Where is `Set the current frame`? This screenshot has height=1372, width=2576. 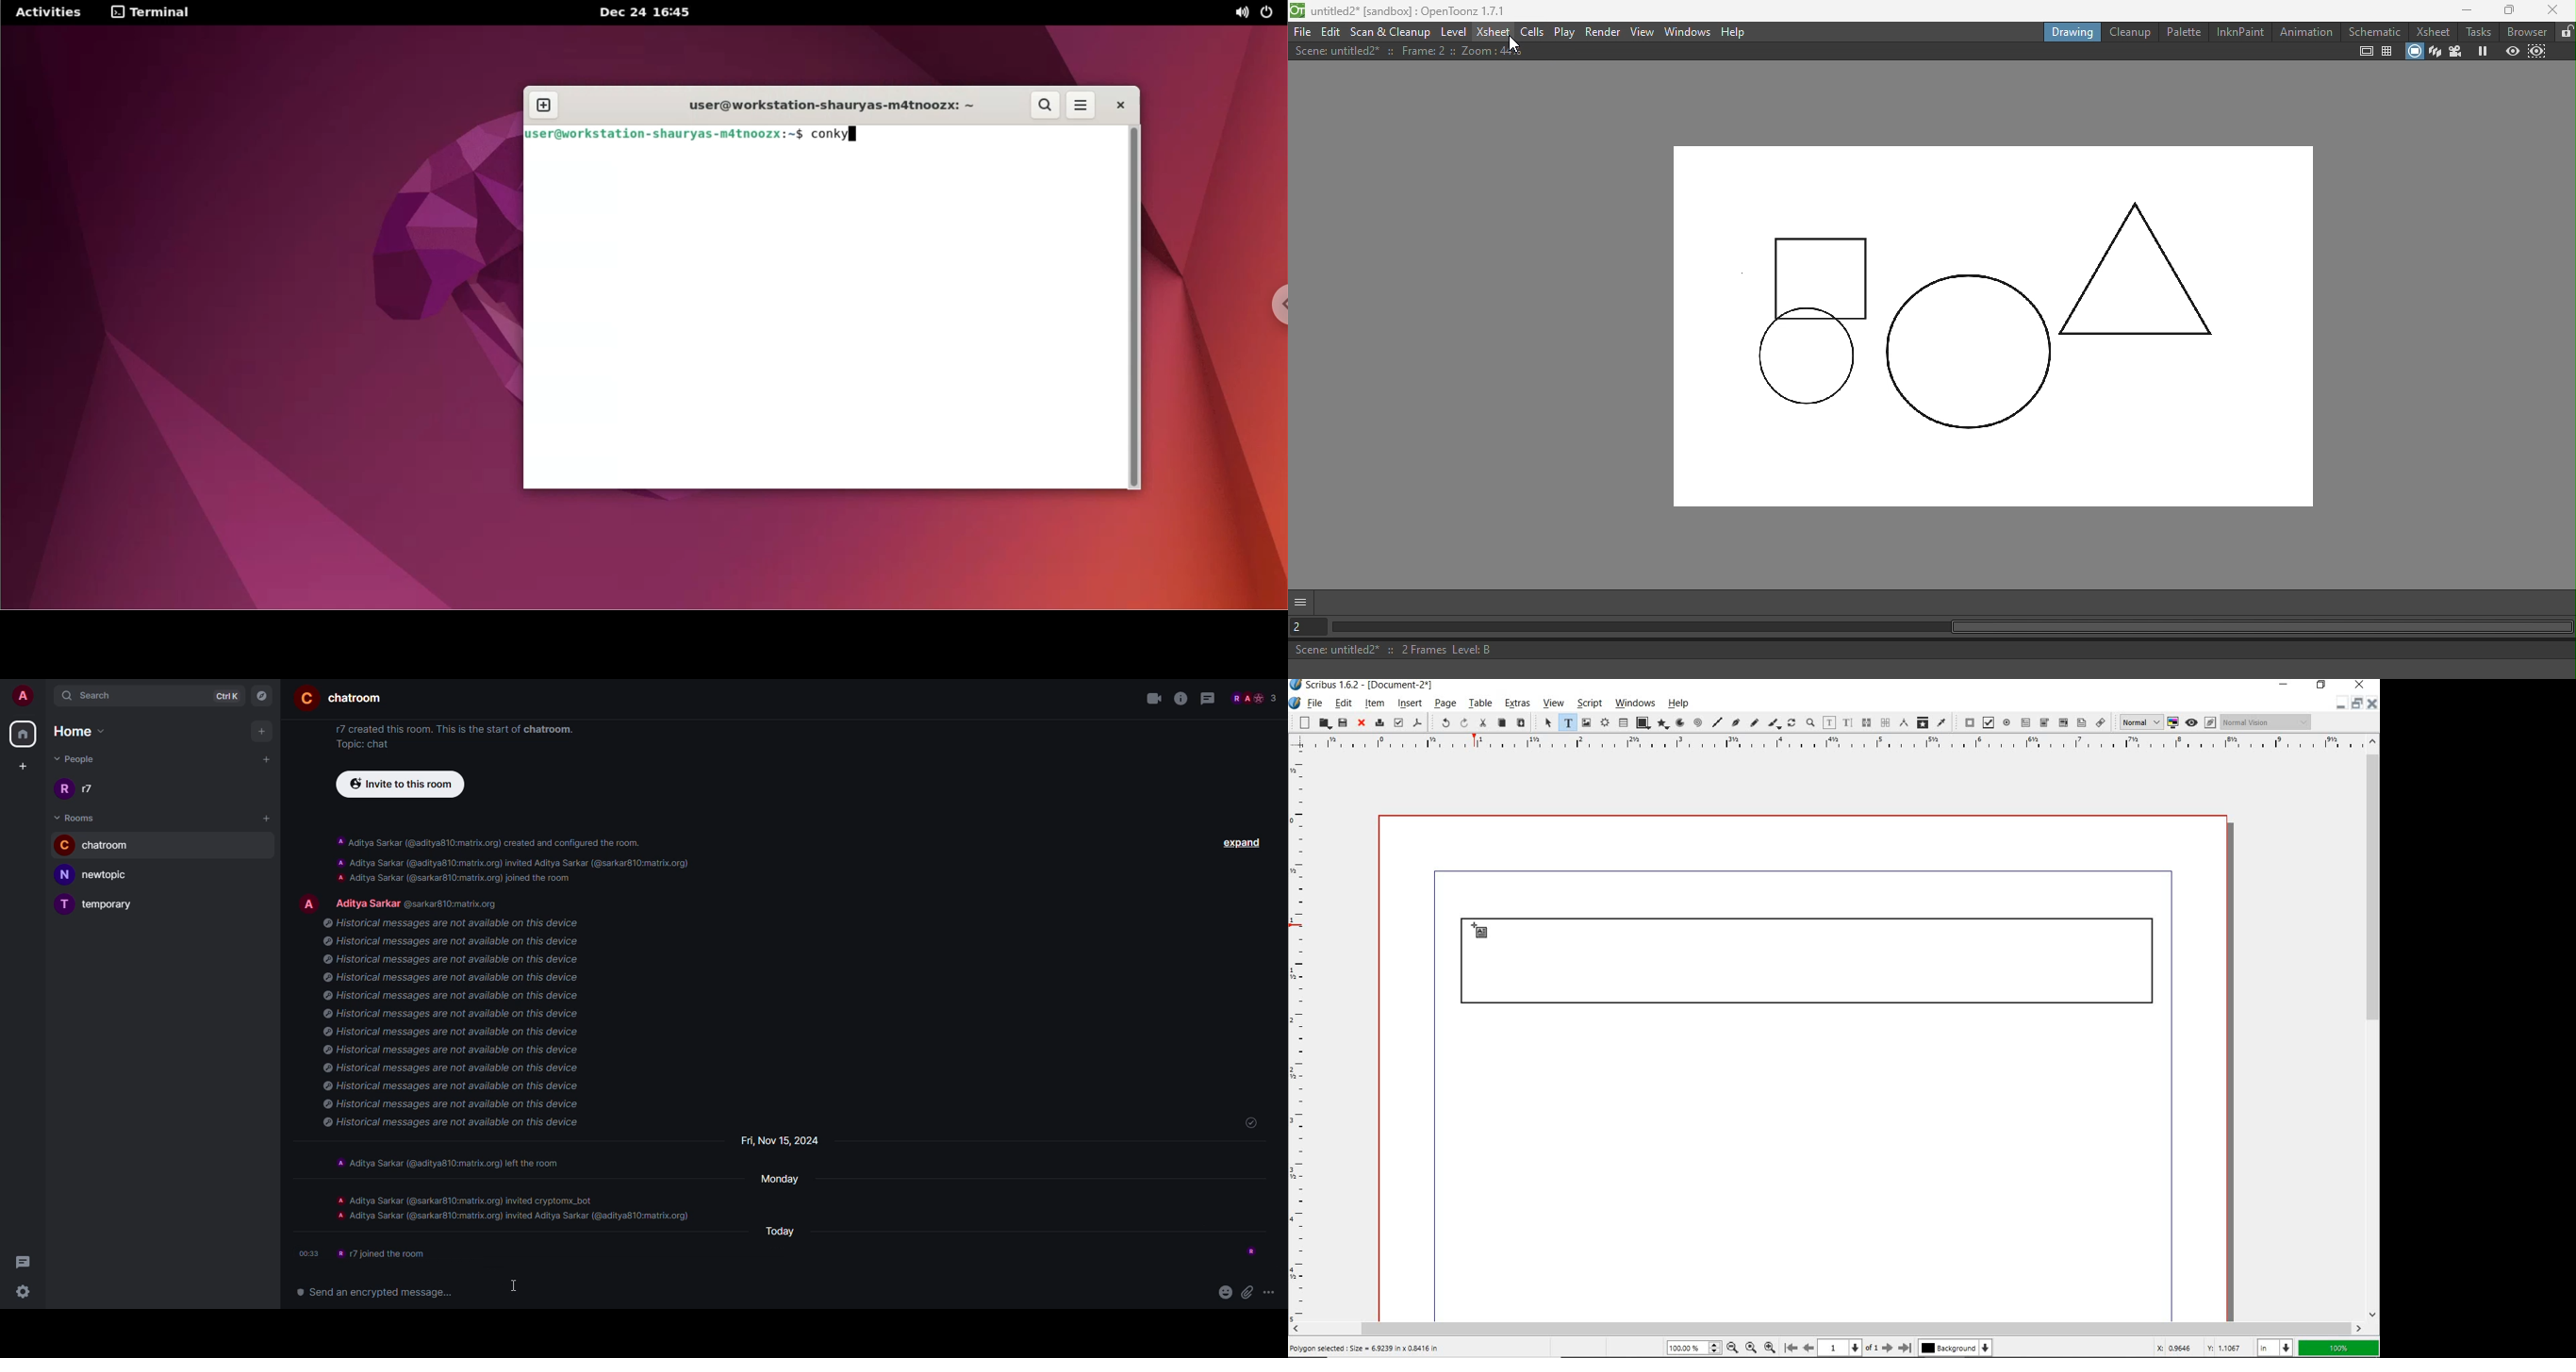 Set the current frame is located at coordinates (1310, 625).